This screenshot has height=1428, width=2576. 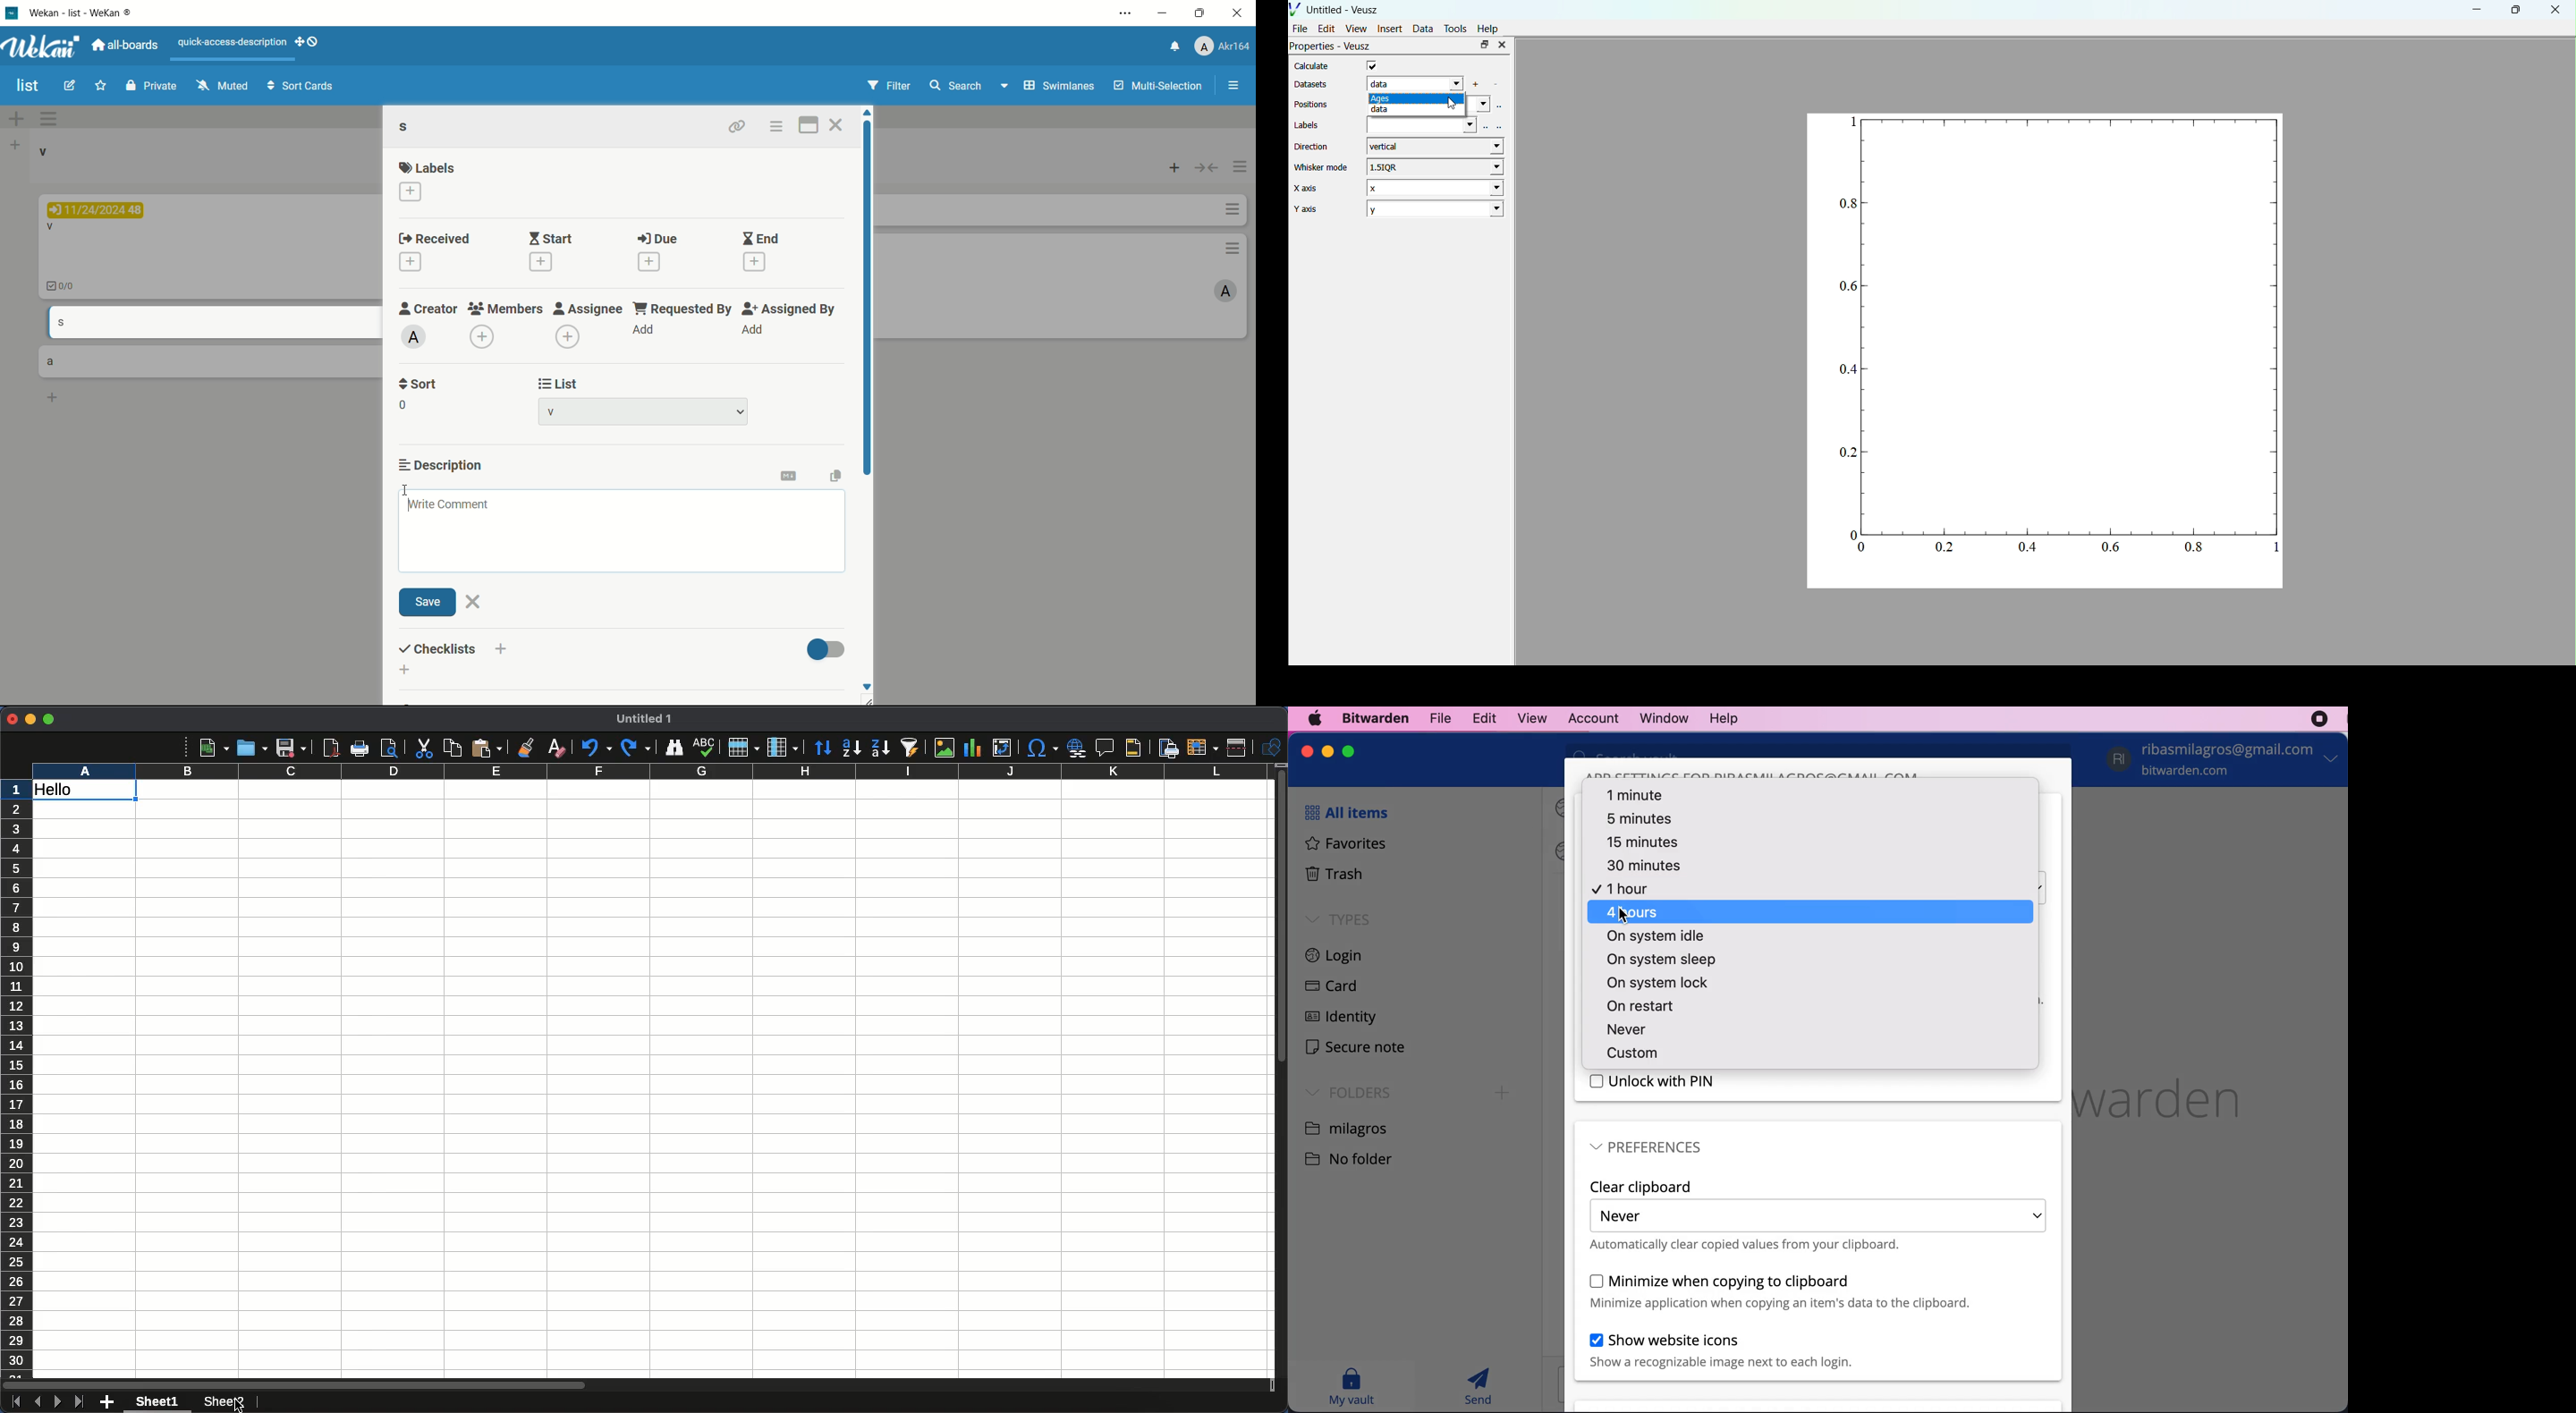 I want to click on close, so click(x=1308, y=751).